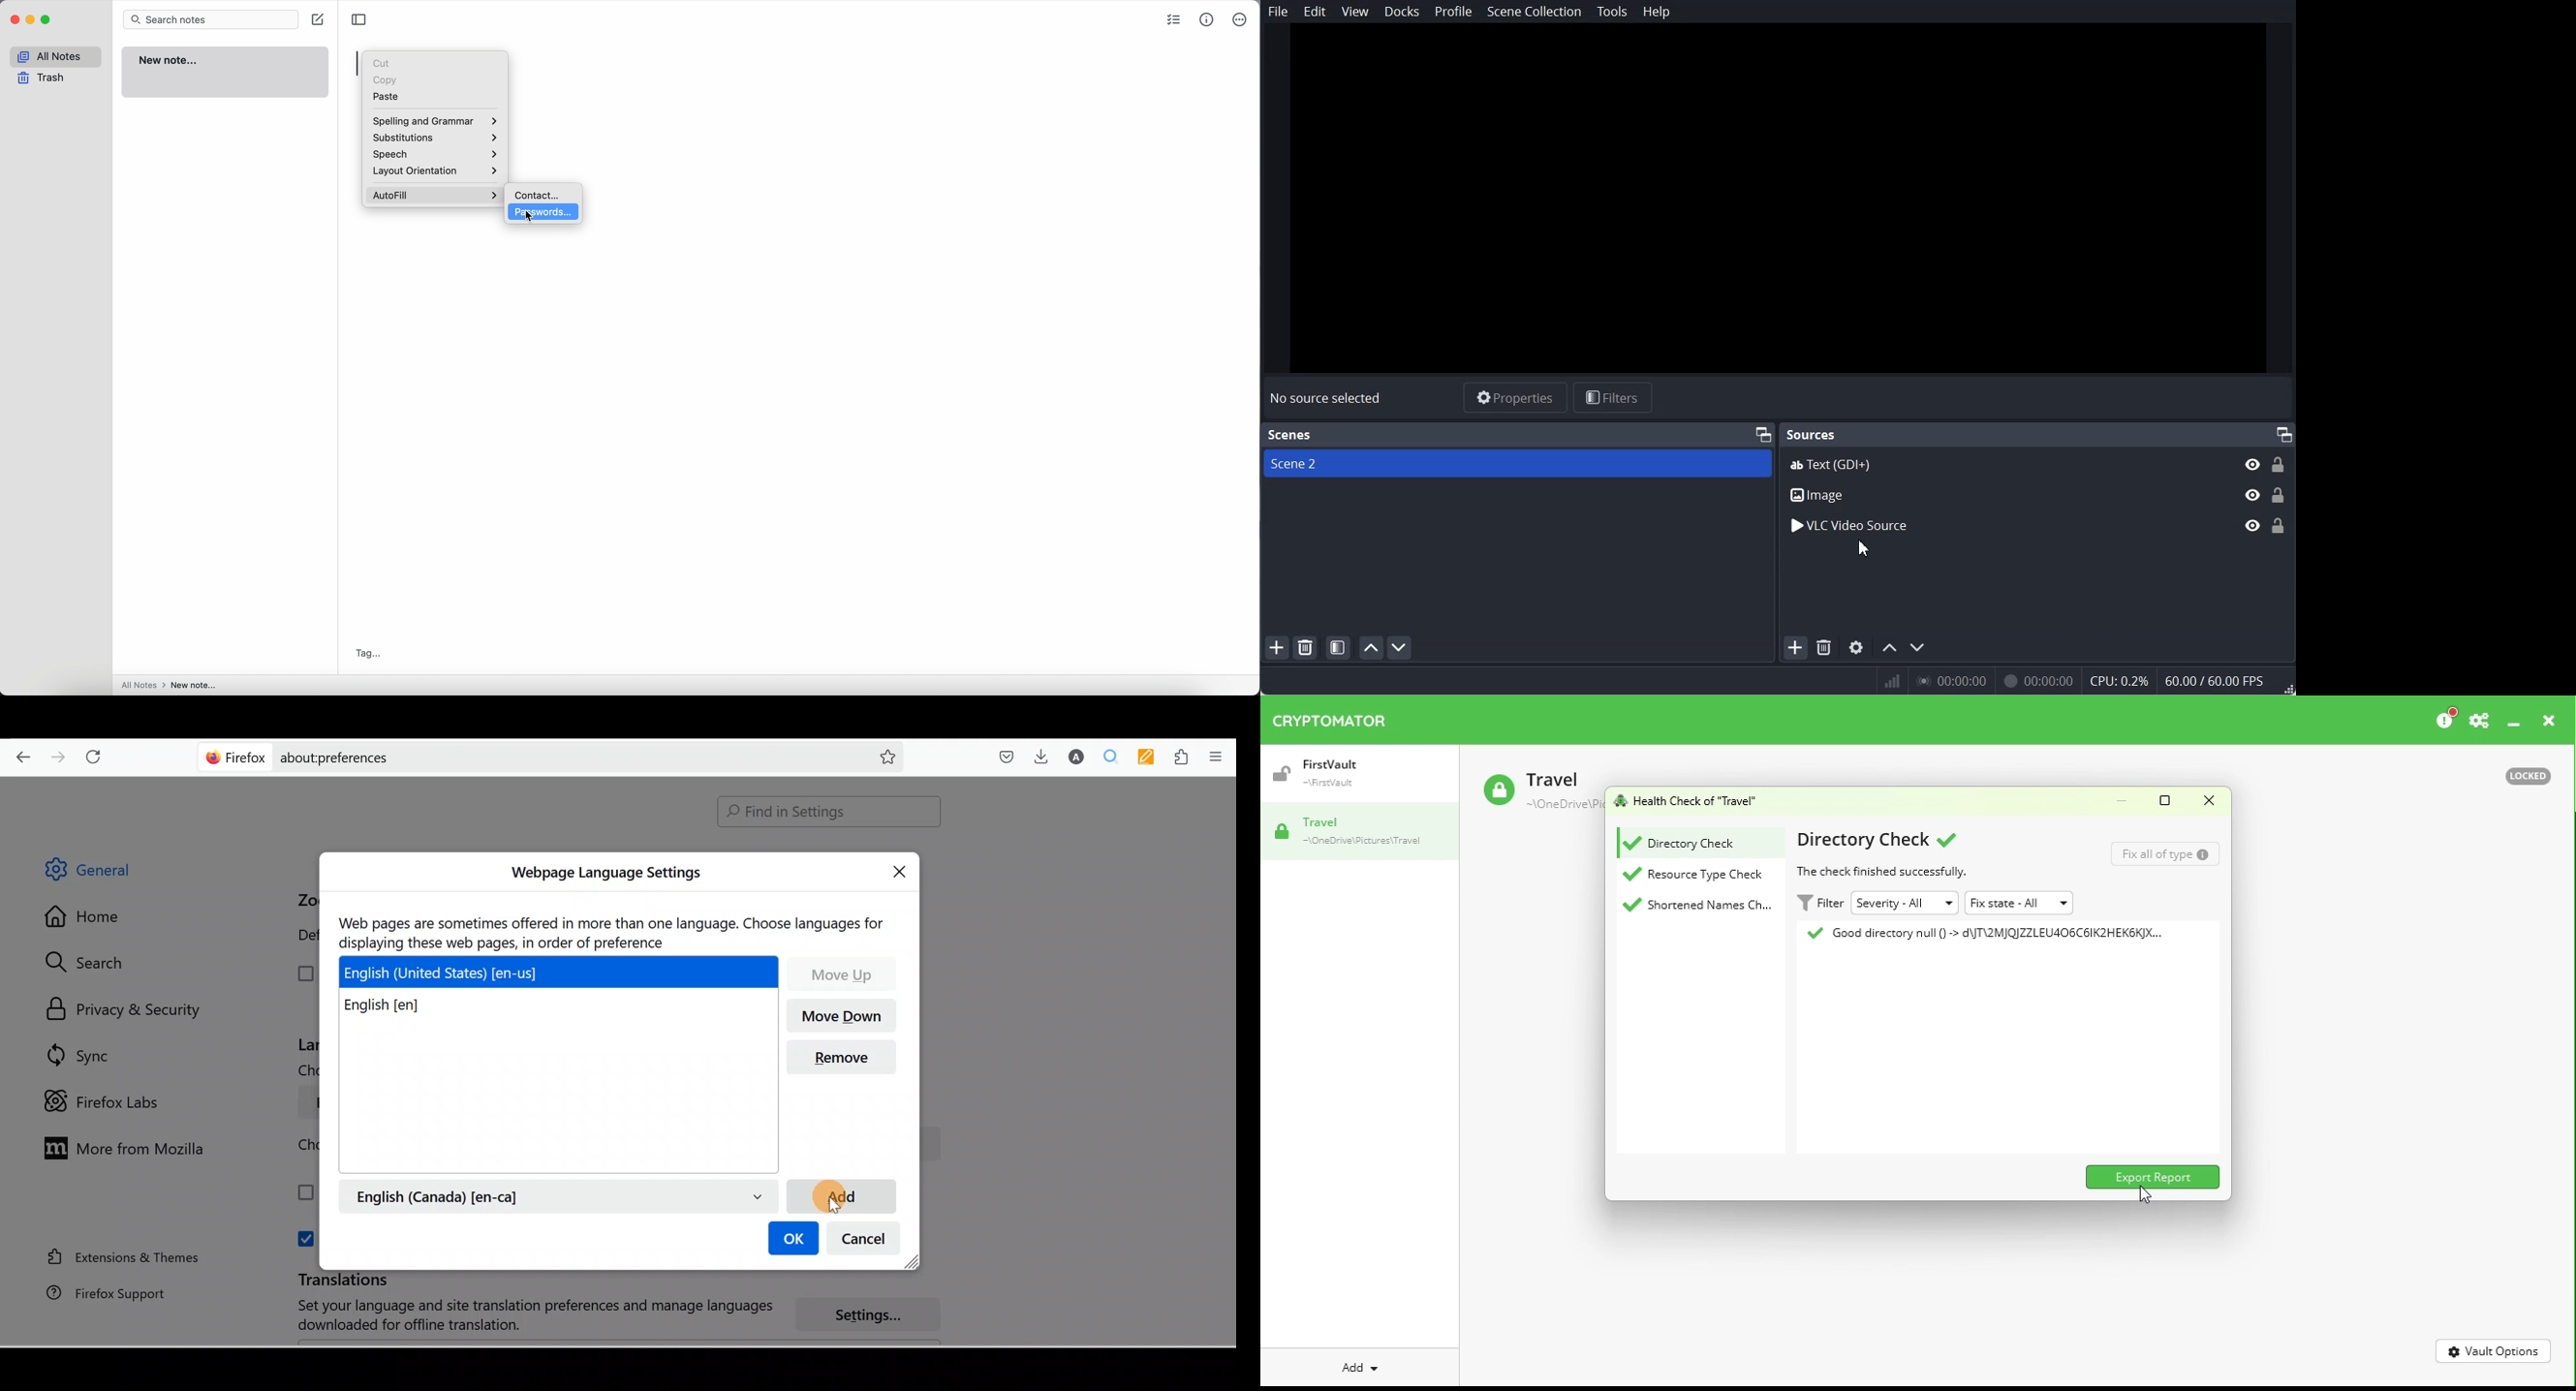 The image size is (2576, 1400). What do you see at coordinates (1402, 11) in the screenshot?
I see `Docks` at bounding box center [1402, 11].